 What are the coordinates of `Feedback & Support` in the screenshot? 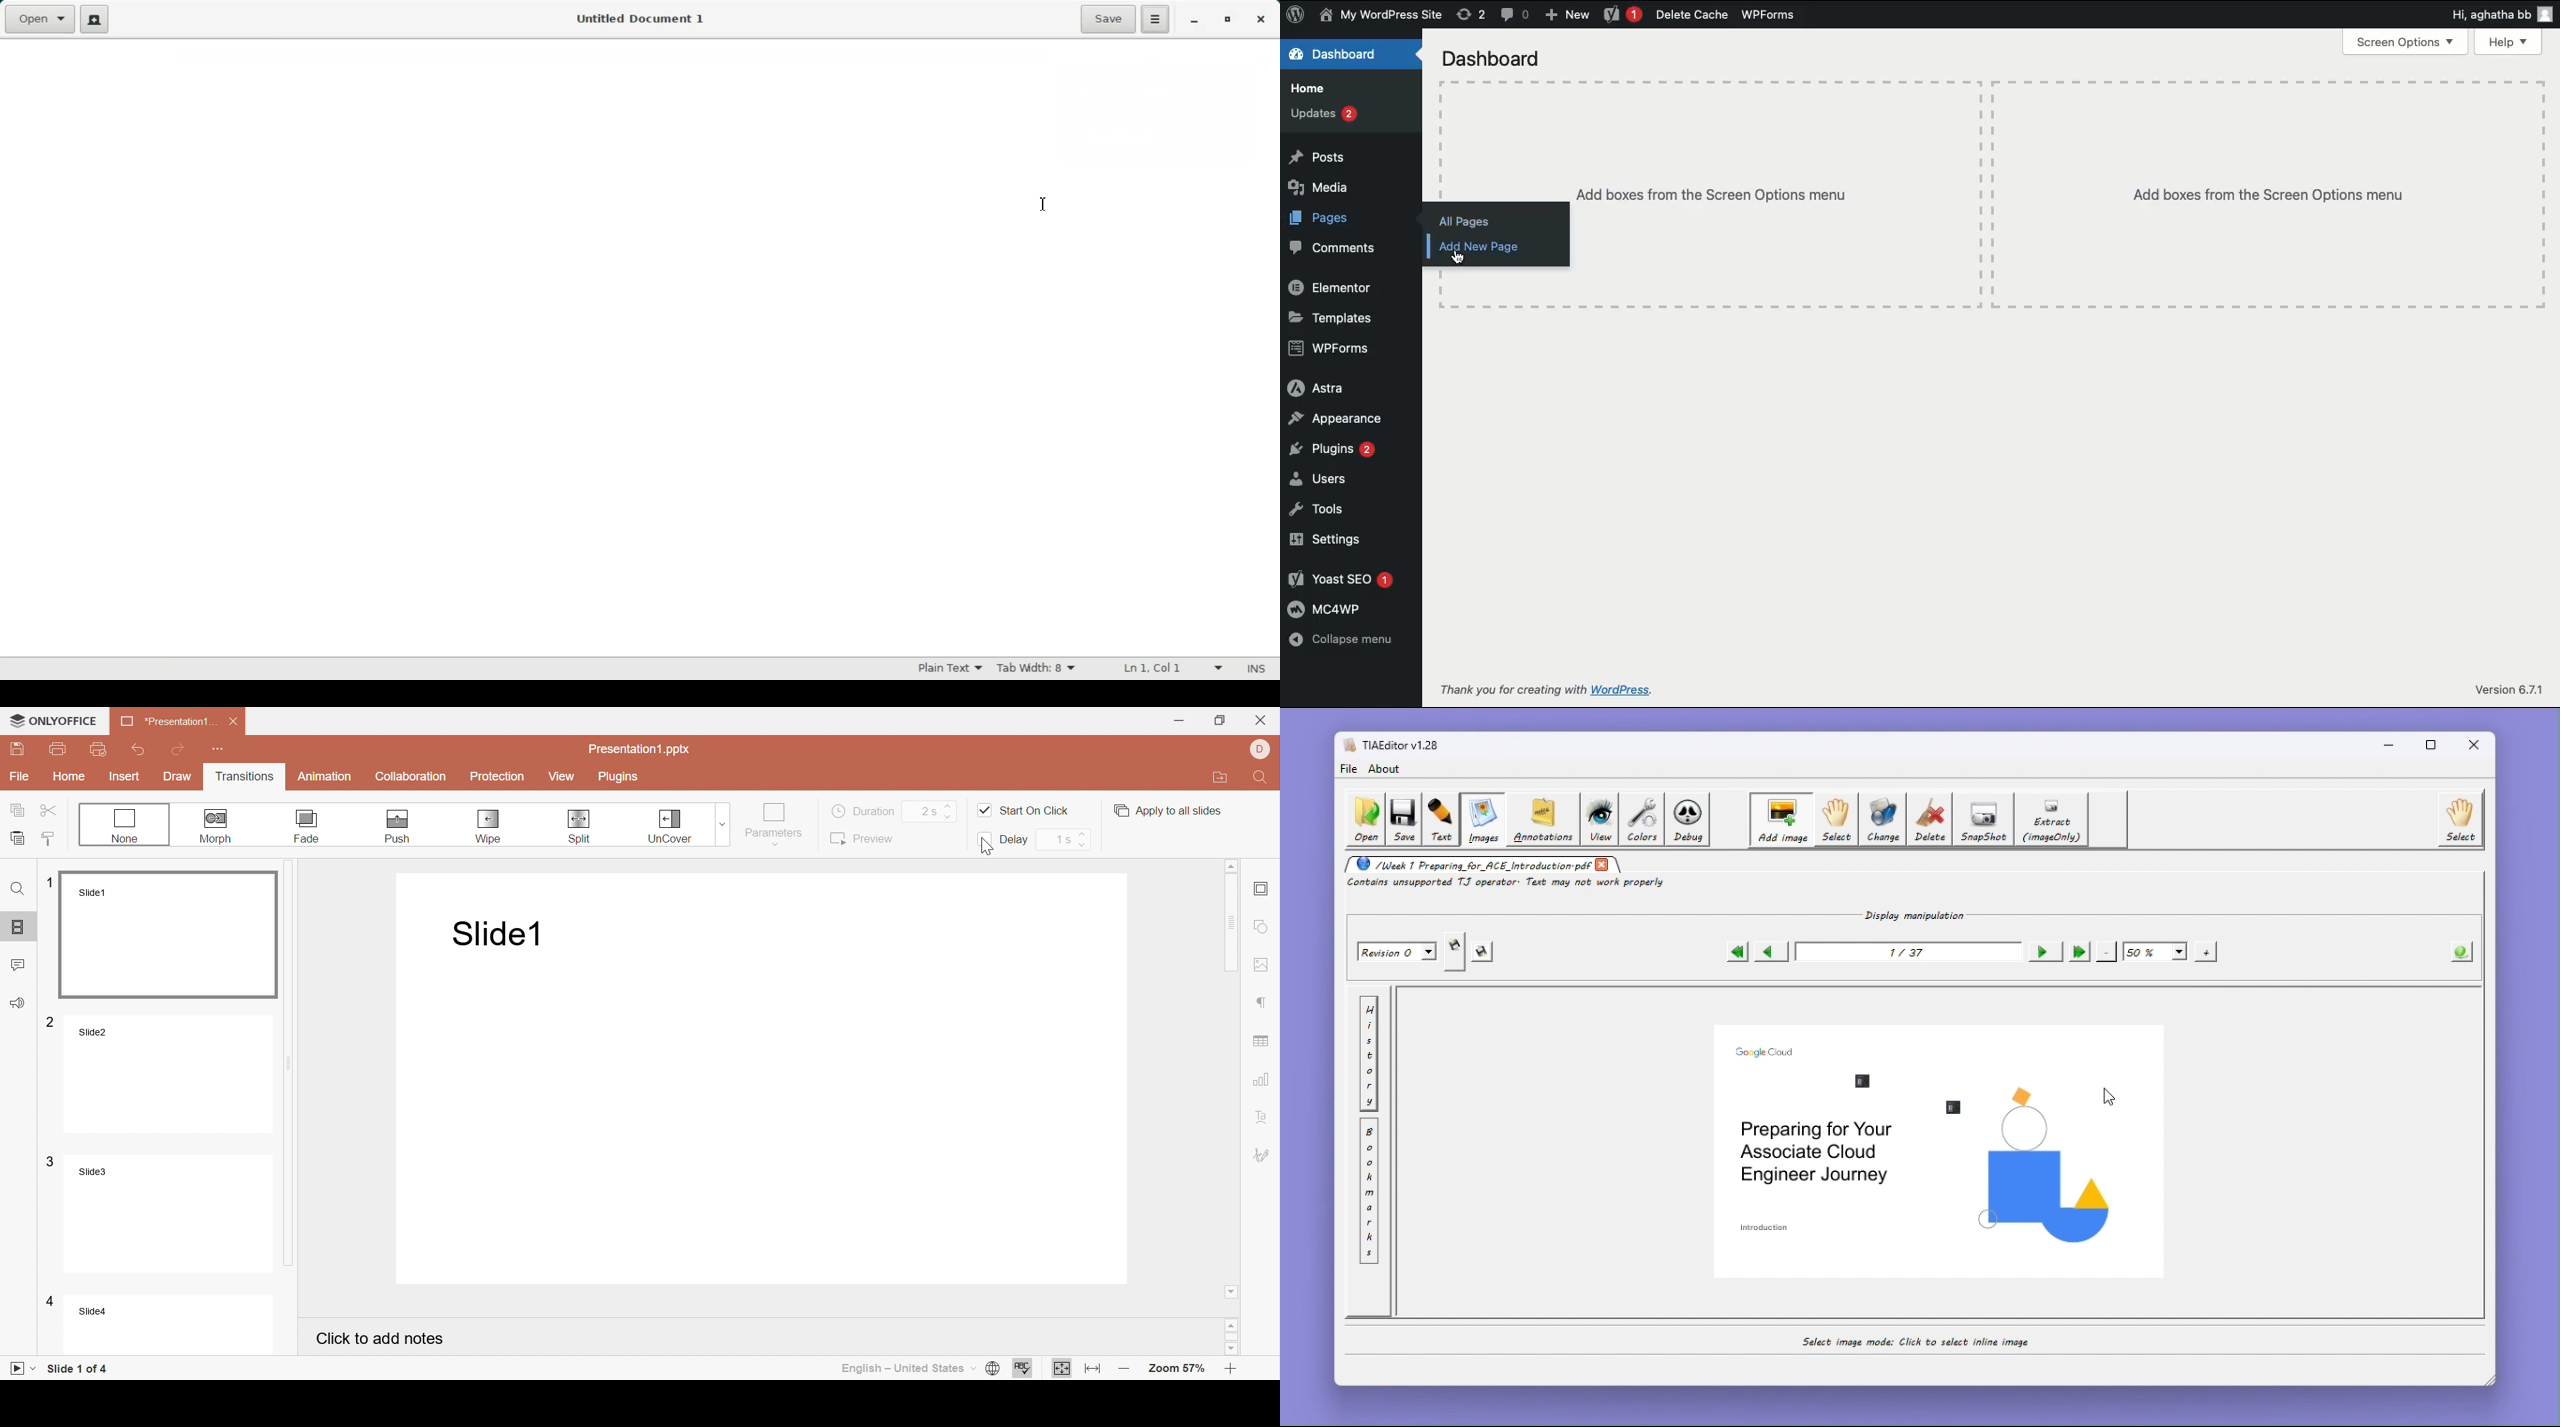 It's located at (20, 1004).